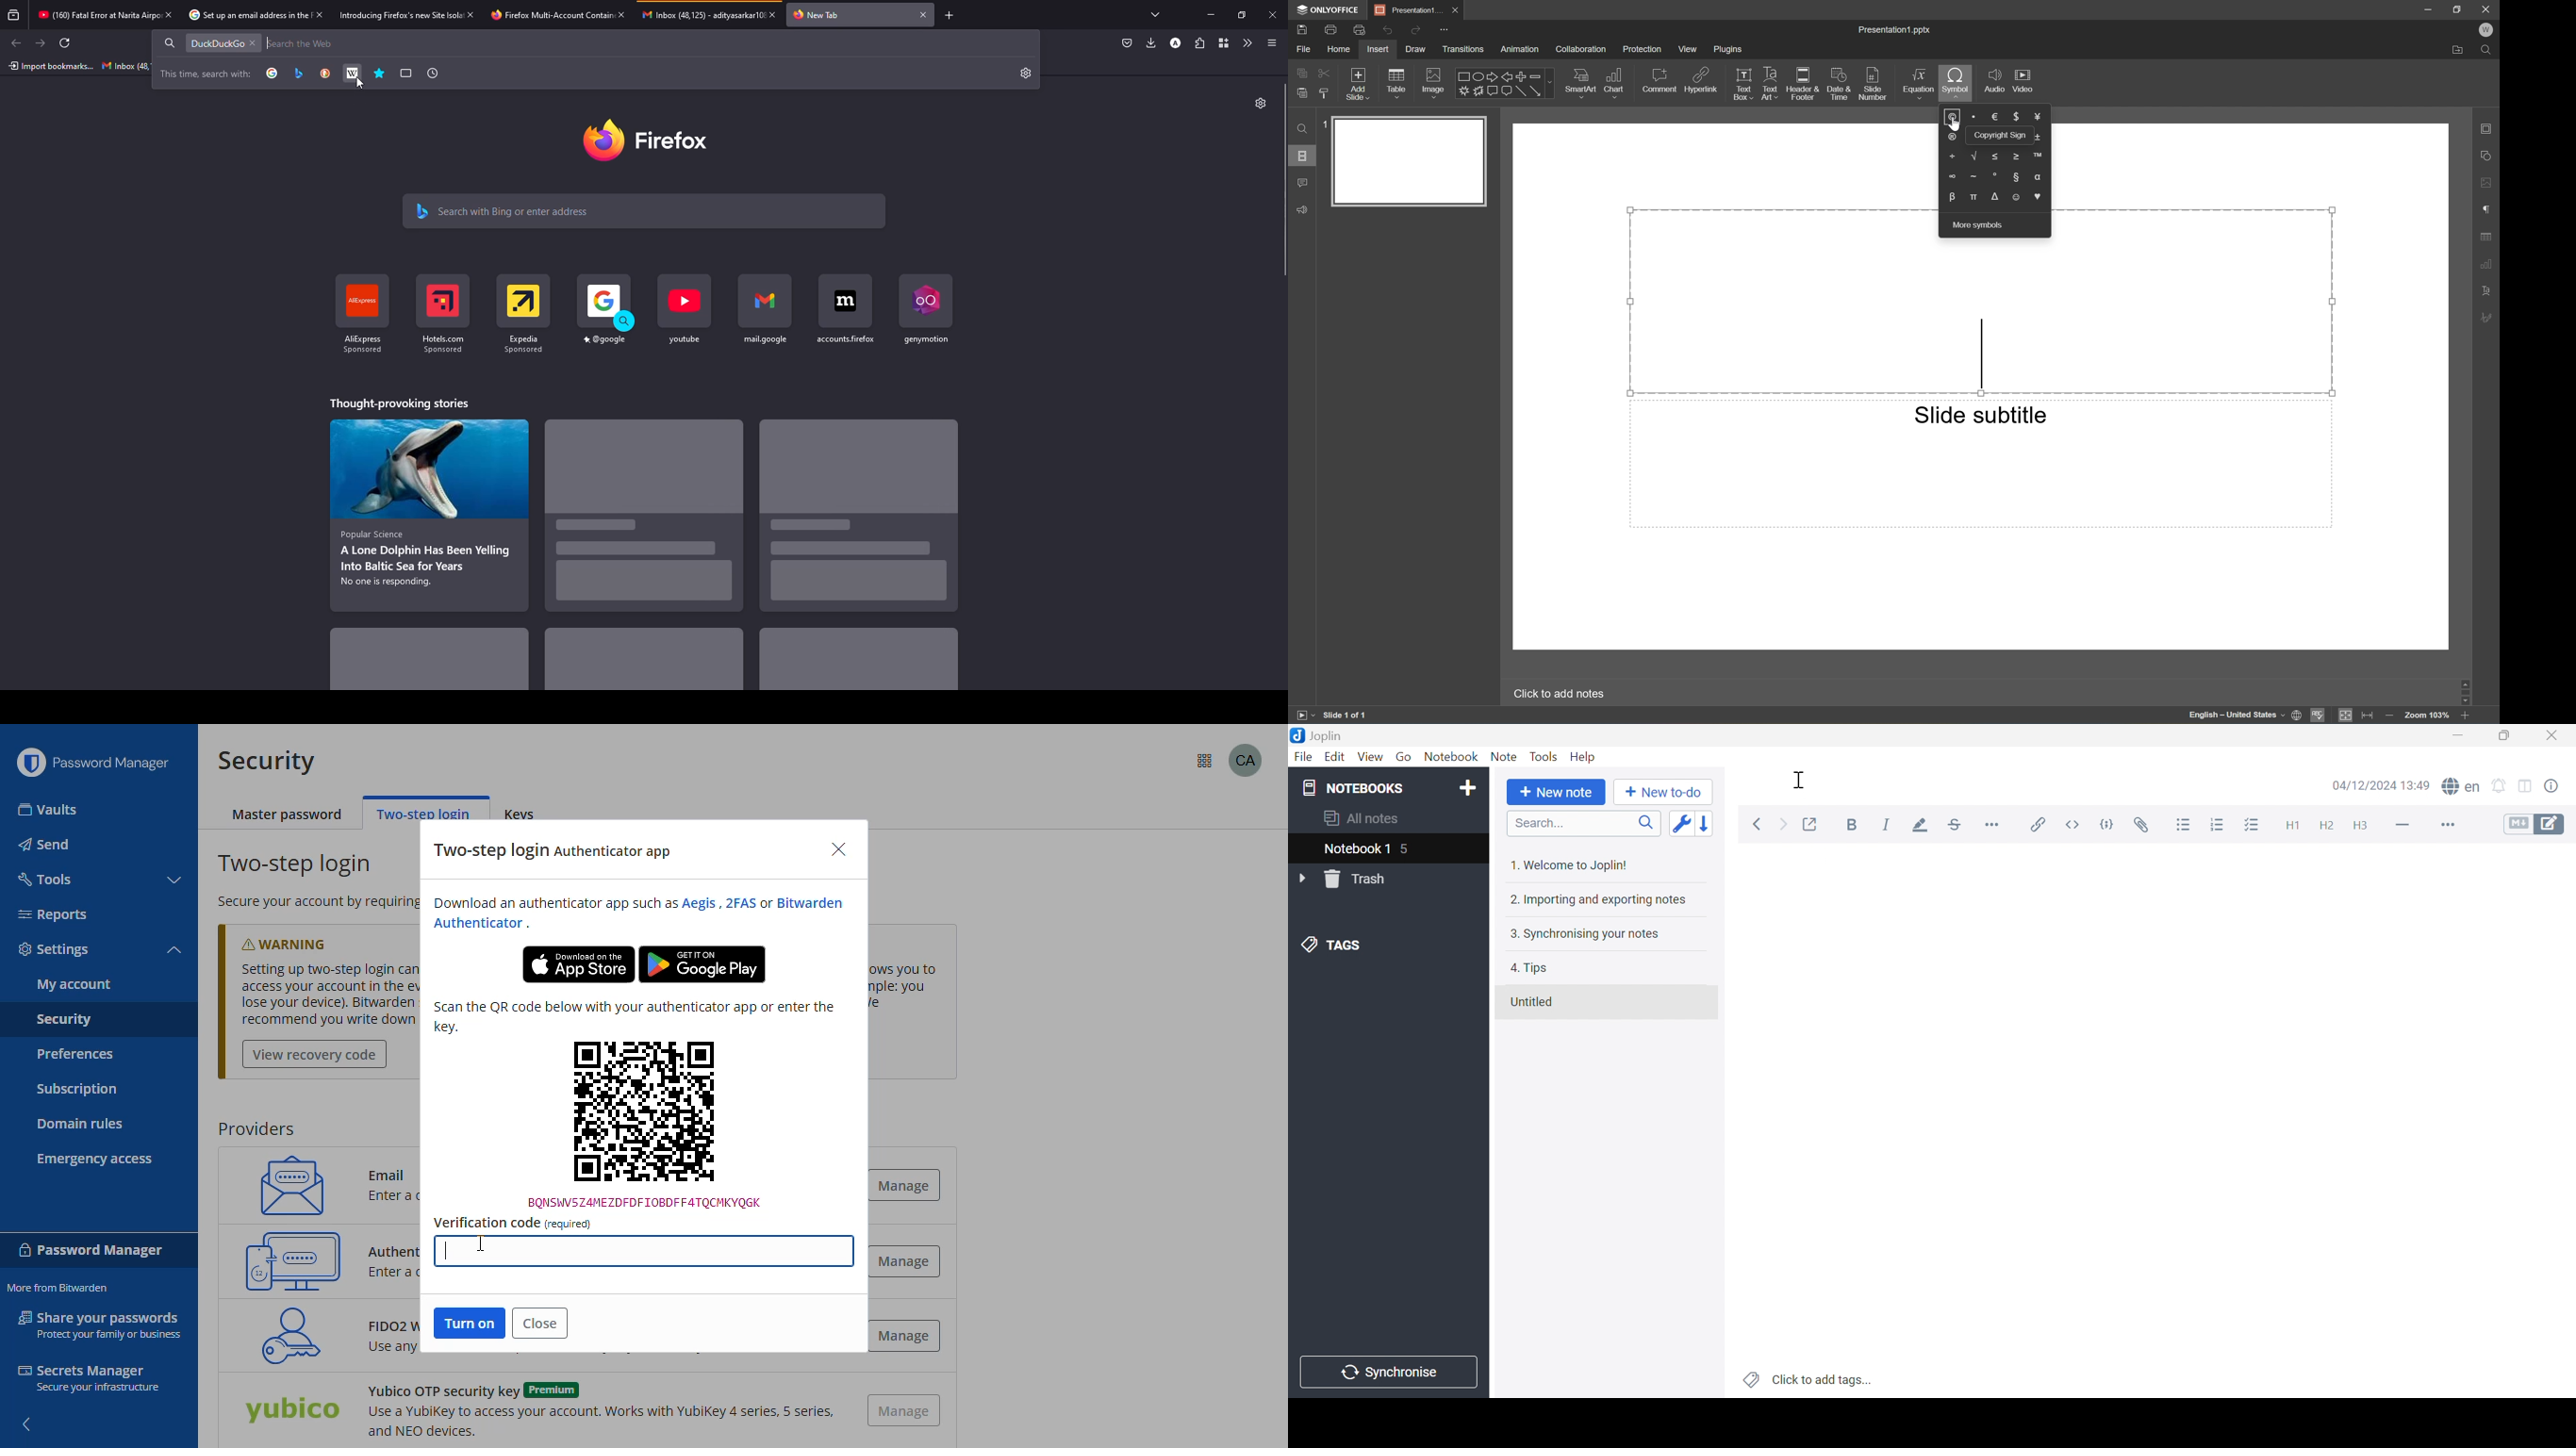  Describe the element at coordinates (1260, 103) in the screenshot. I see `settings` at that location.